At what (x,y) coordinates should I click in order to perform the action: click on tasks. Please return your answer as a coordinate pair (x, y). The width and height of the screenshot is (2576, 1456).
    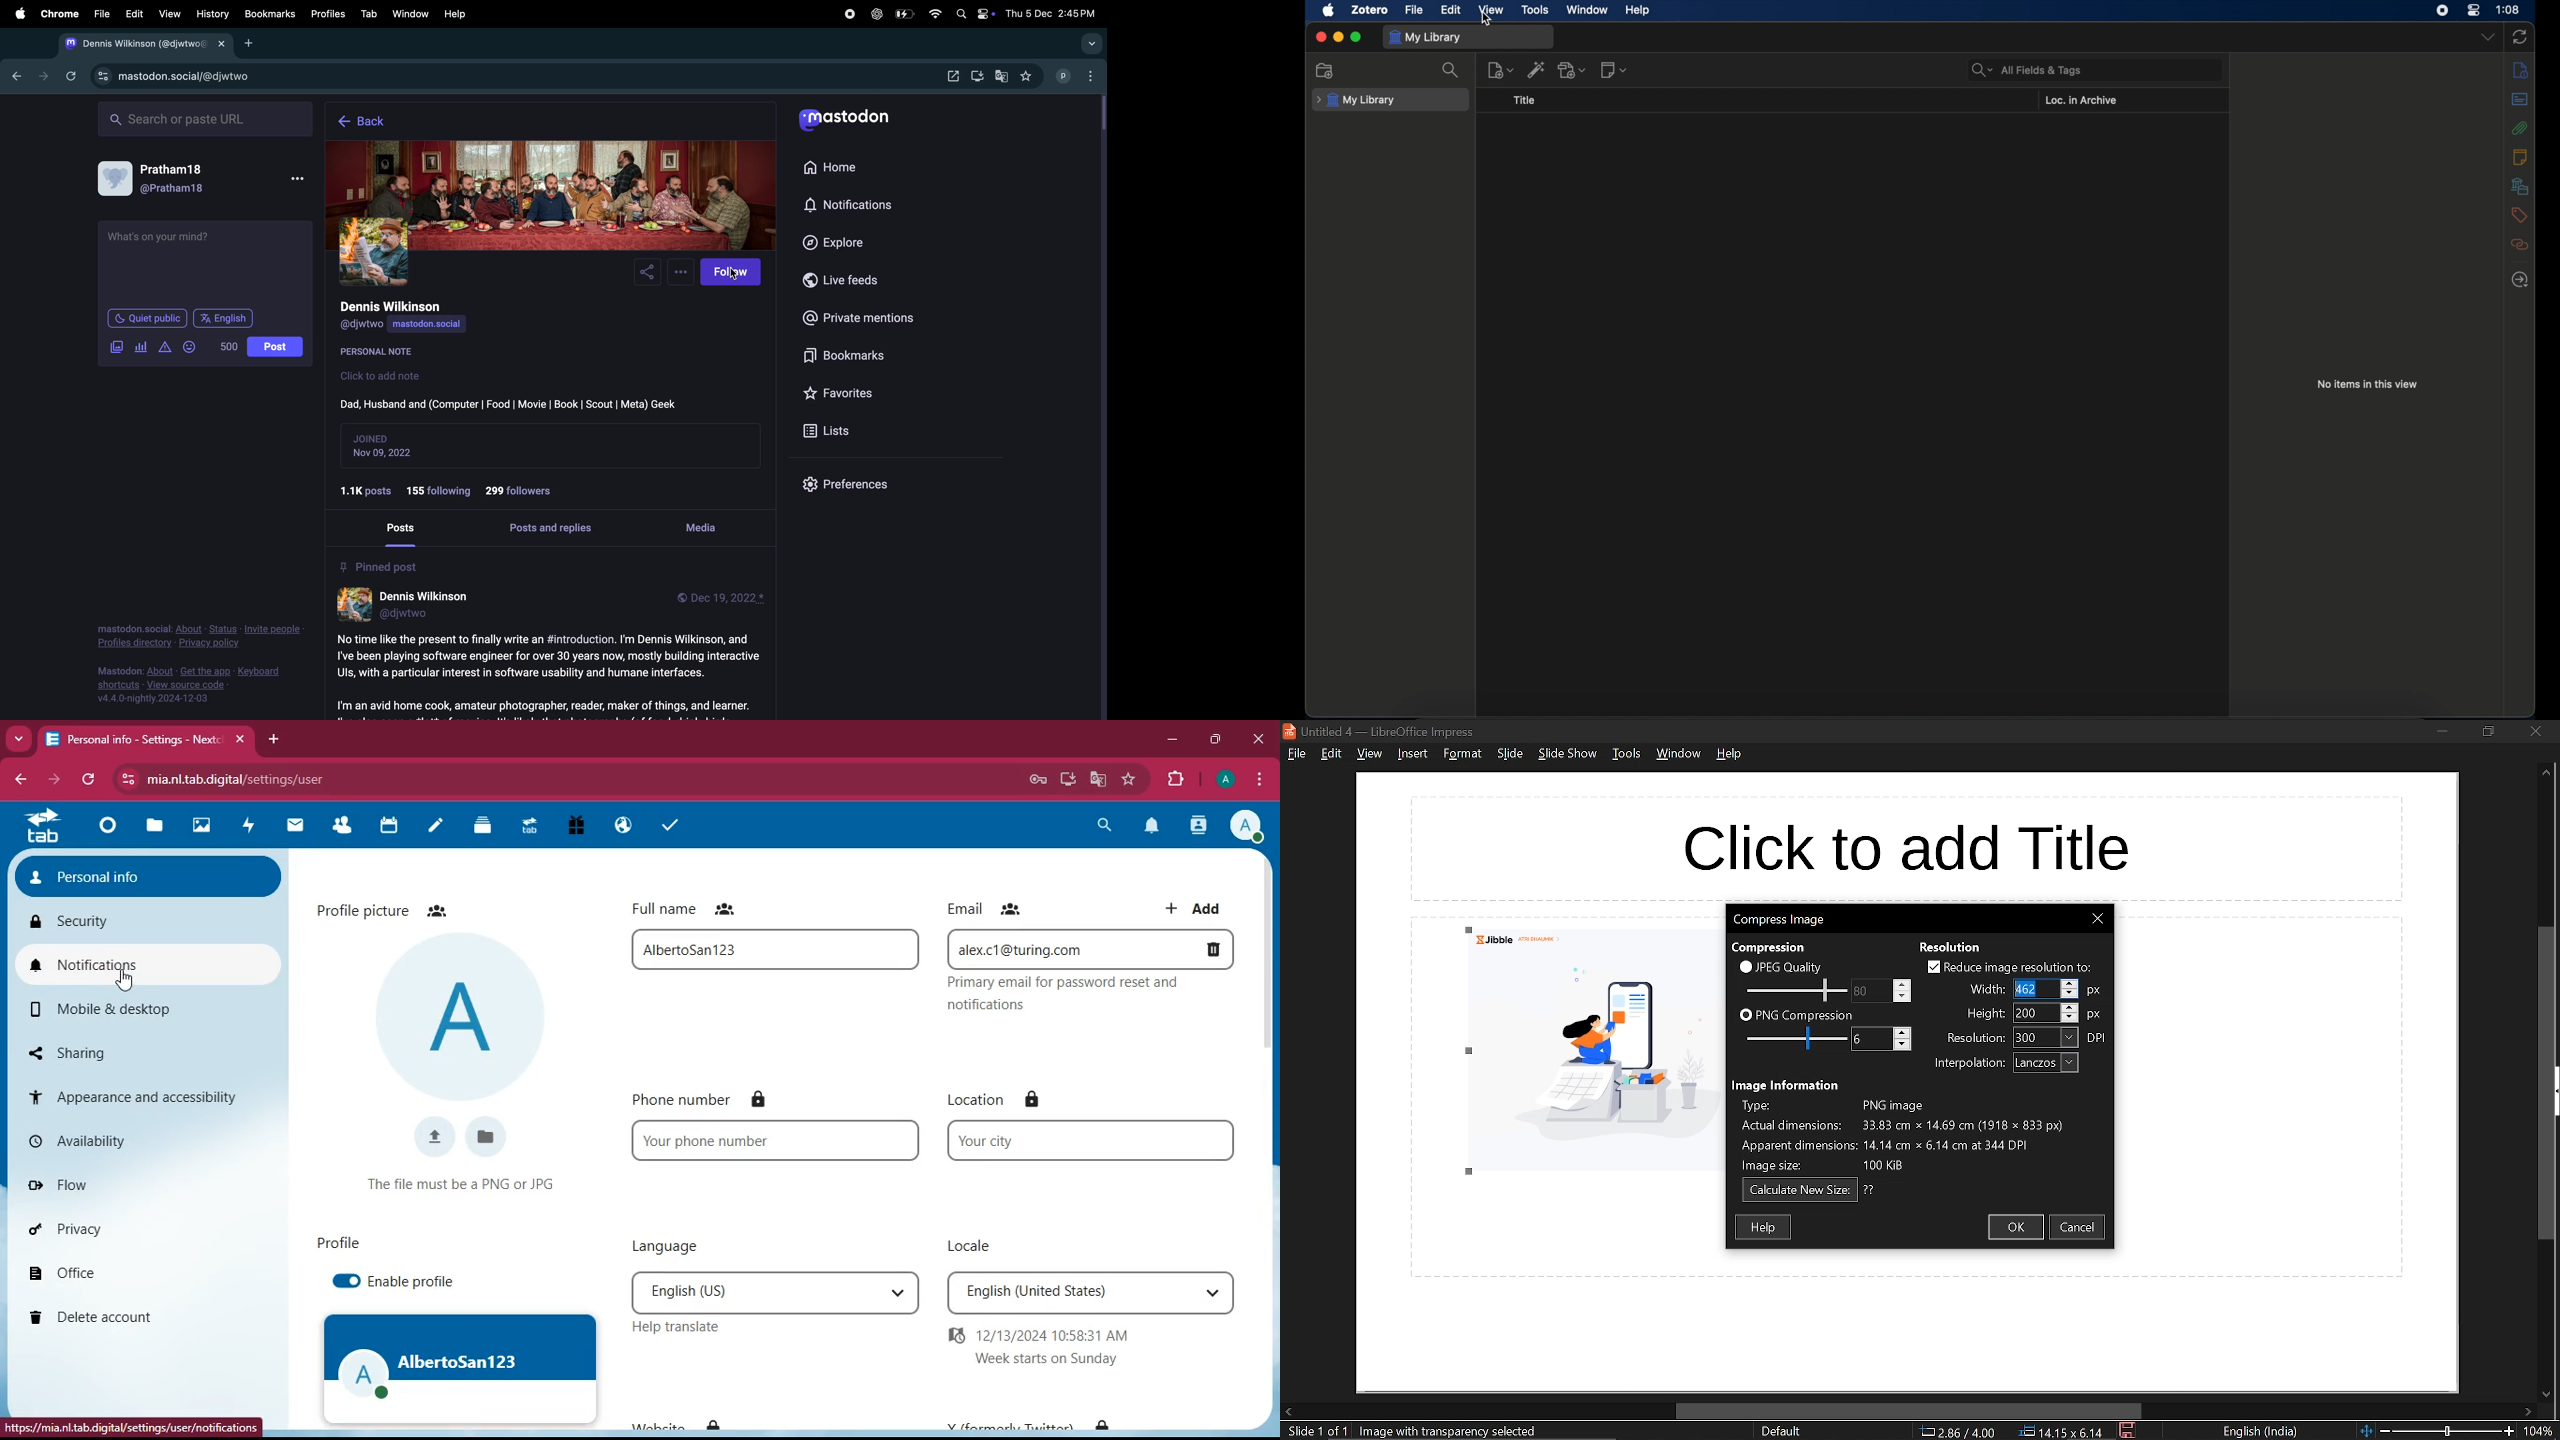
    Looking at the image, I should click on (667, 825).